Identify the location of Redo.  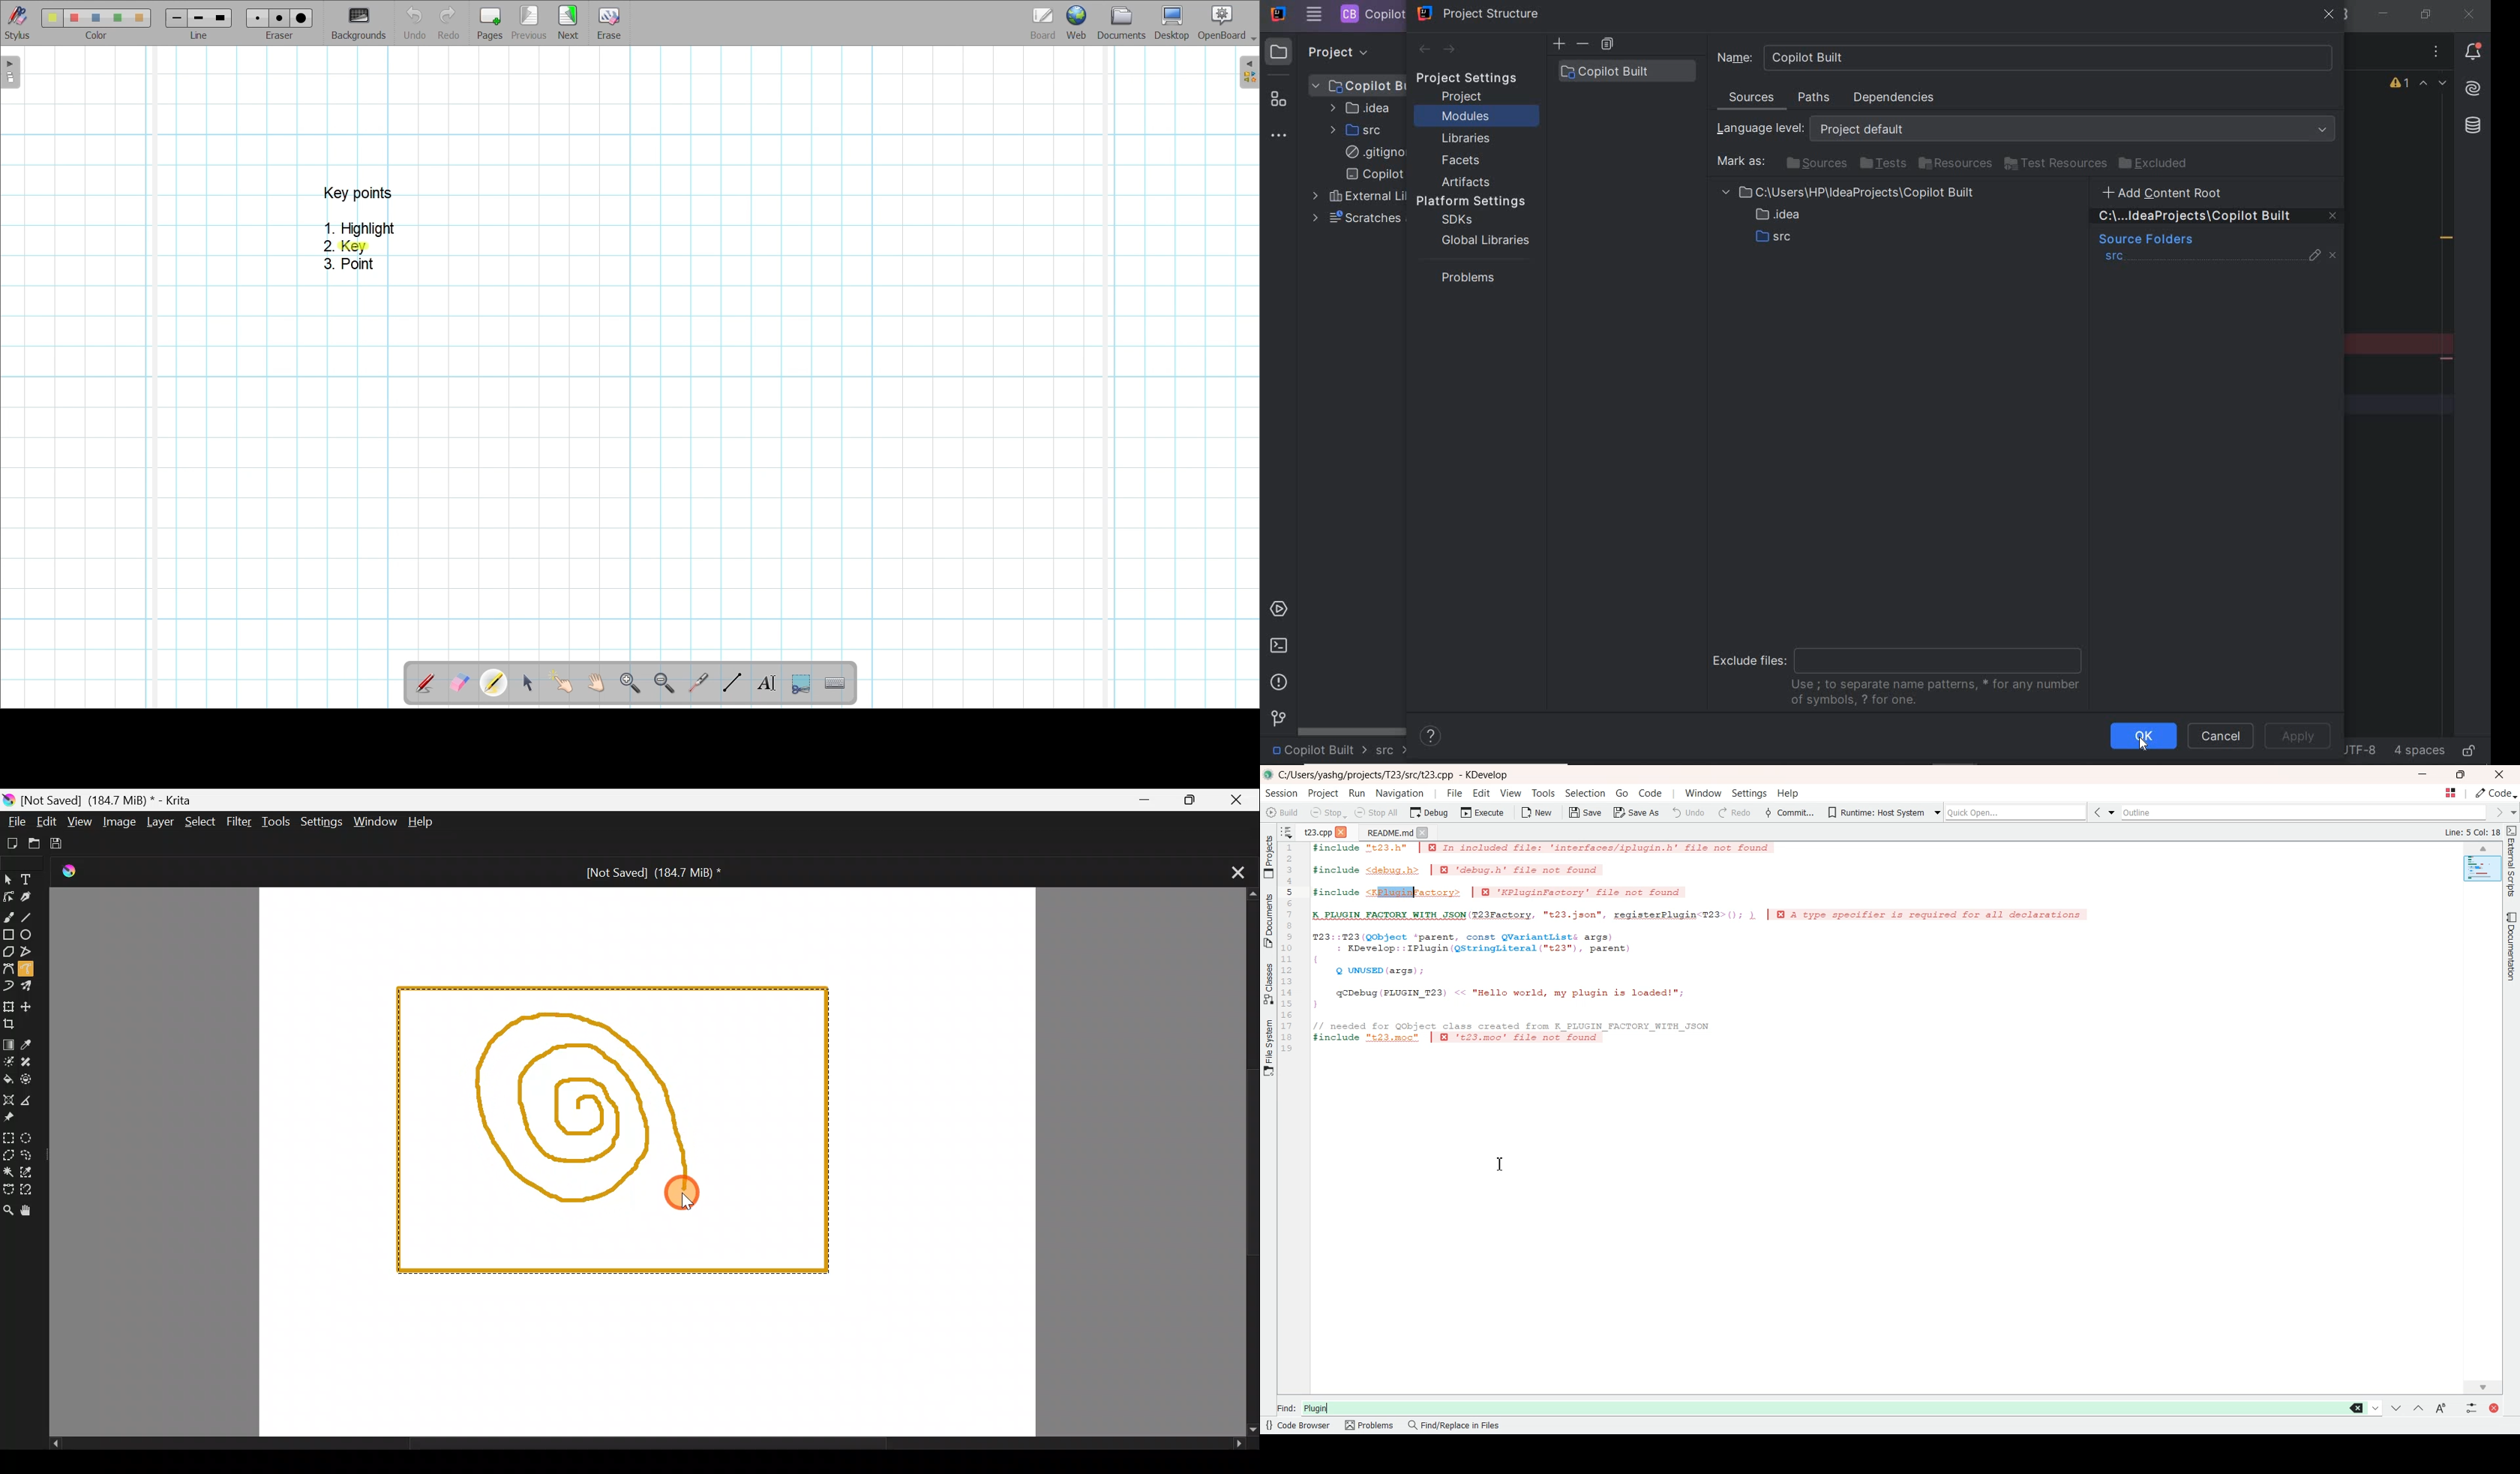
(1733, 812).